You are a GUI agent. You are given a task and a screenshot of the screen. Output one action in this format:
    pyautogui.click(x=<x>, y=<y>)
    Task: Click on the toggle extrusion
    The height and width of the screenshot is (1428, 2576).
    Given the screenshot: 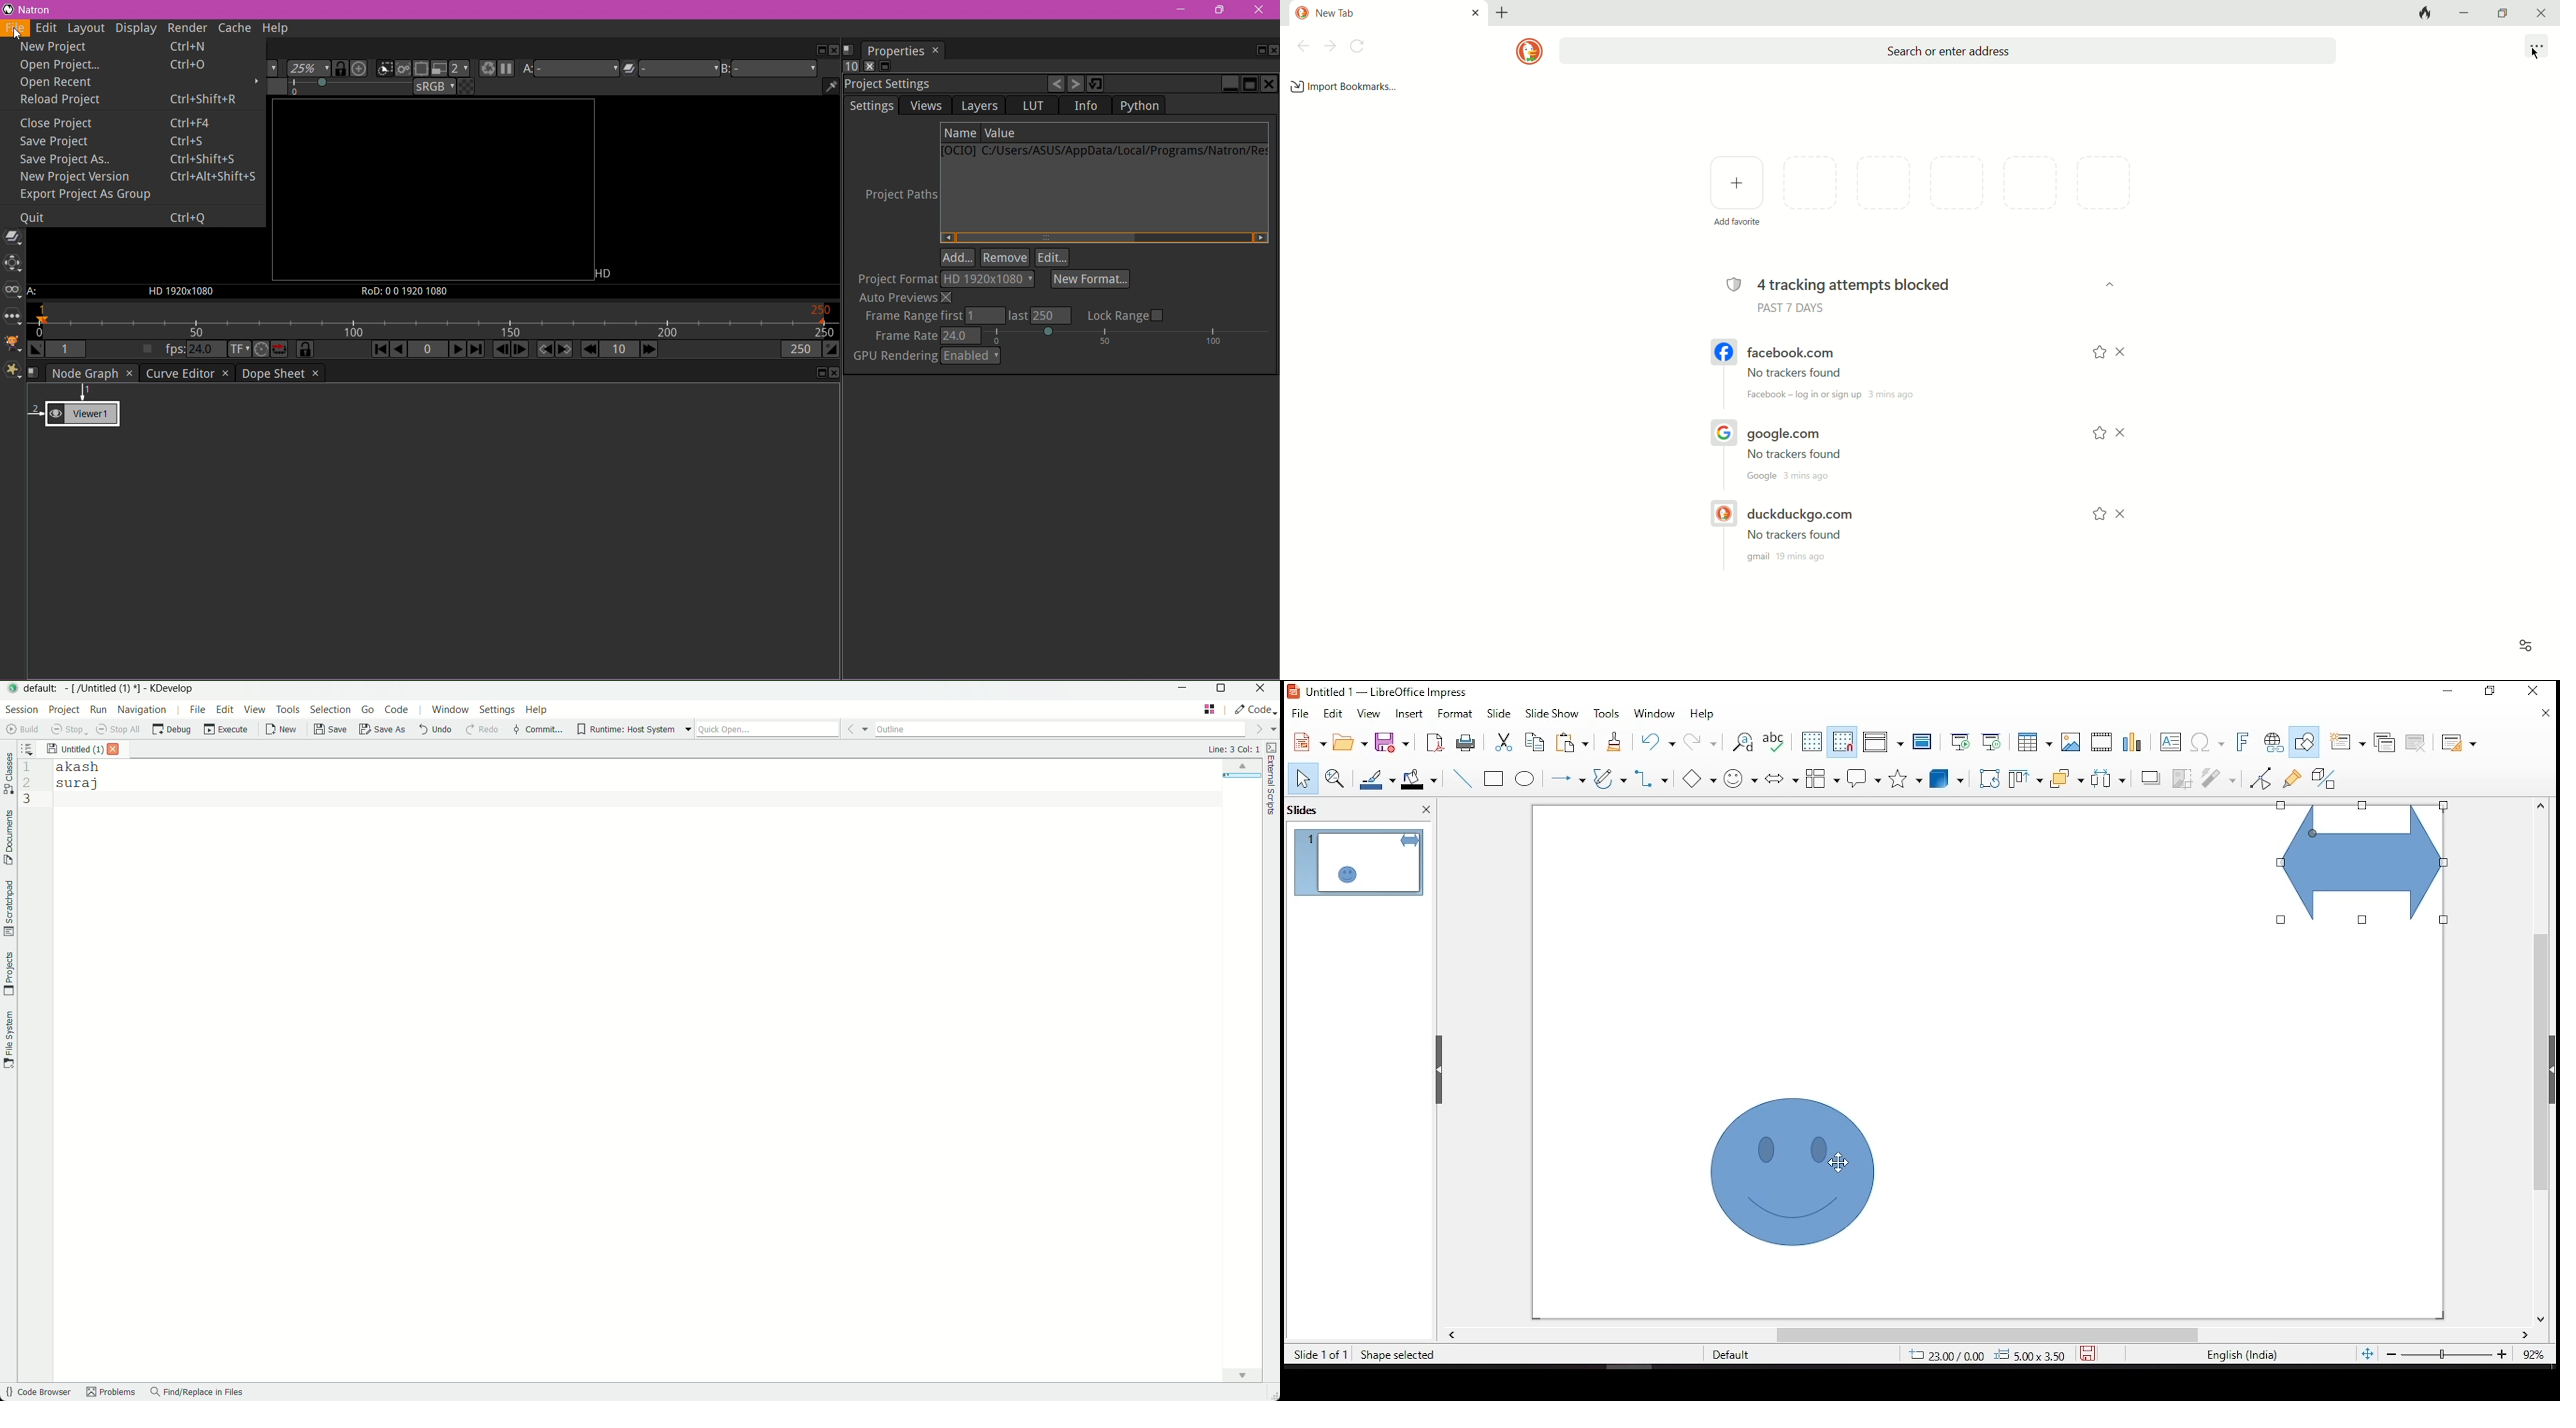 What is the action you would take?
    pyautogui.click(x=2323, y=780)
    